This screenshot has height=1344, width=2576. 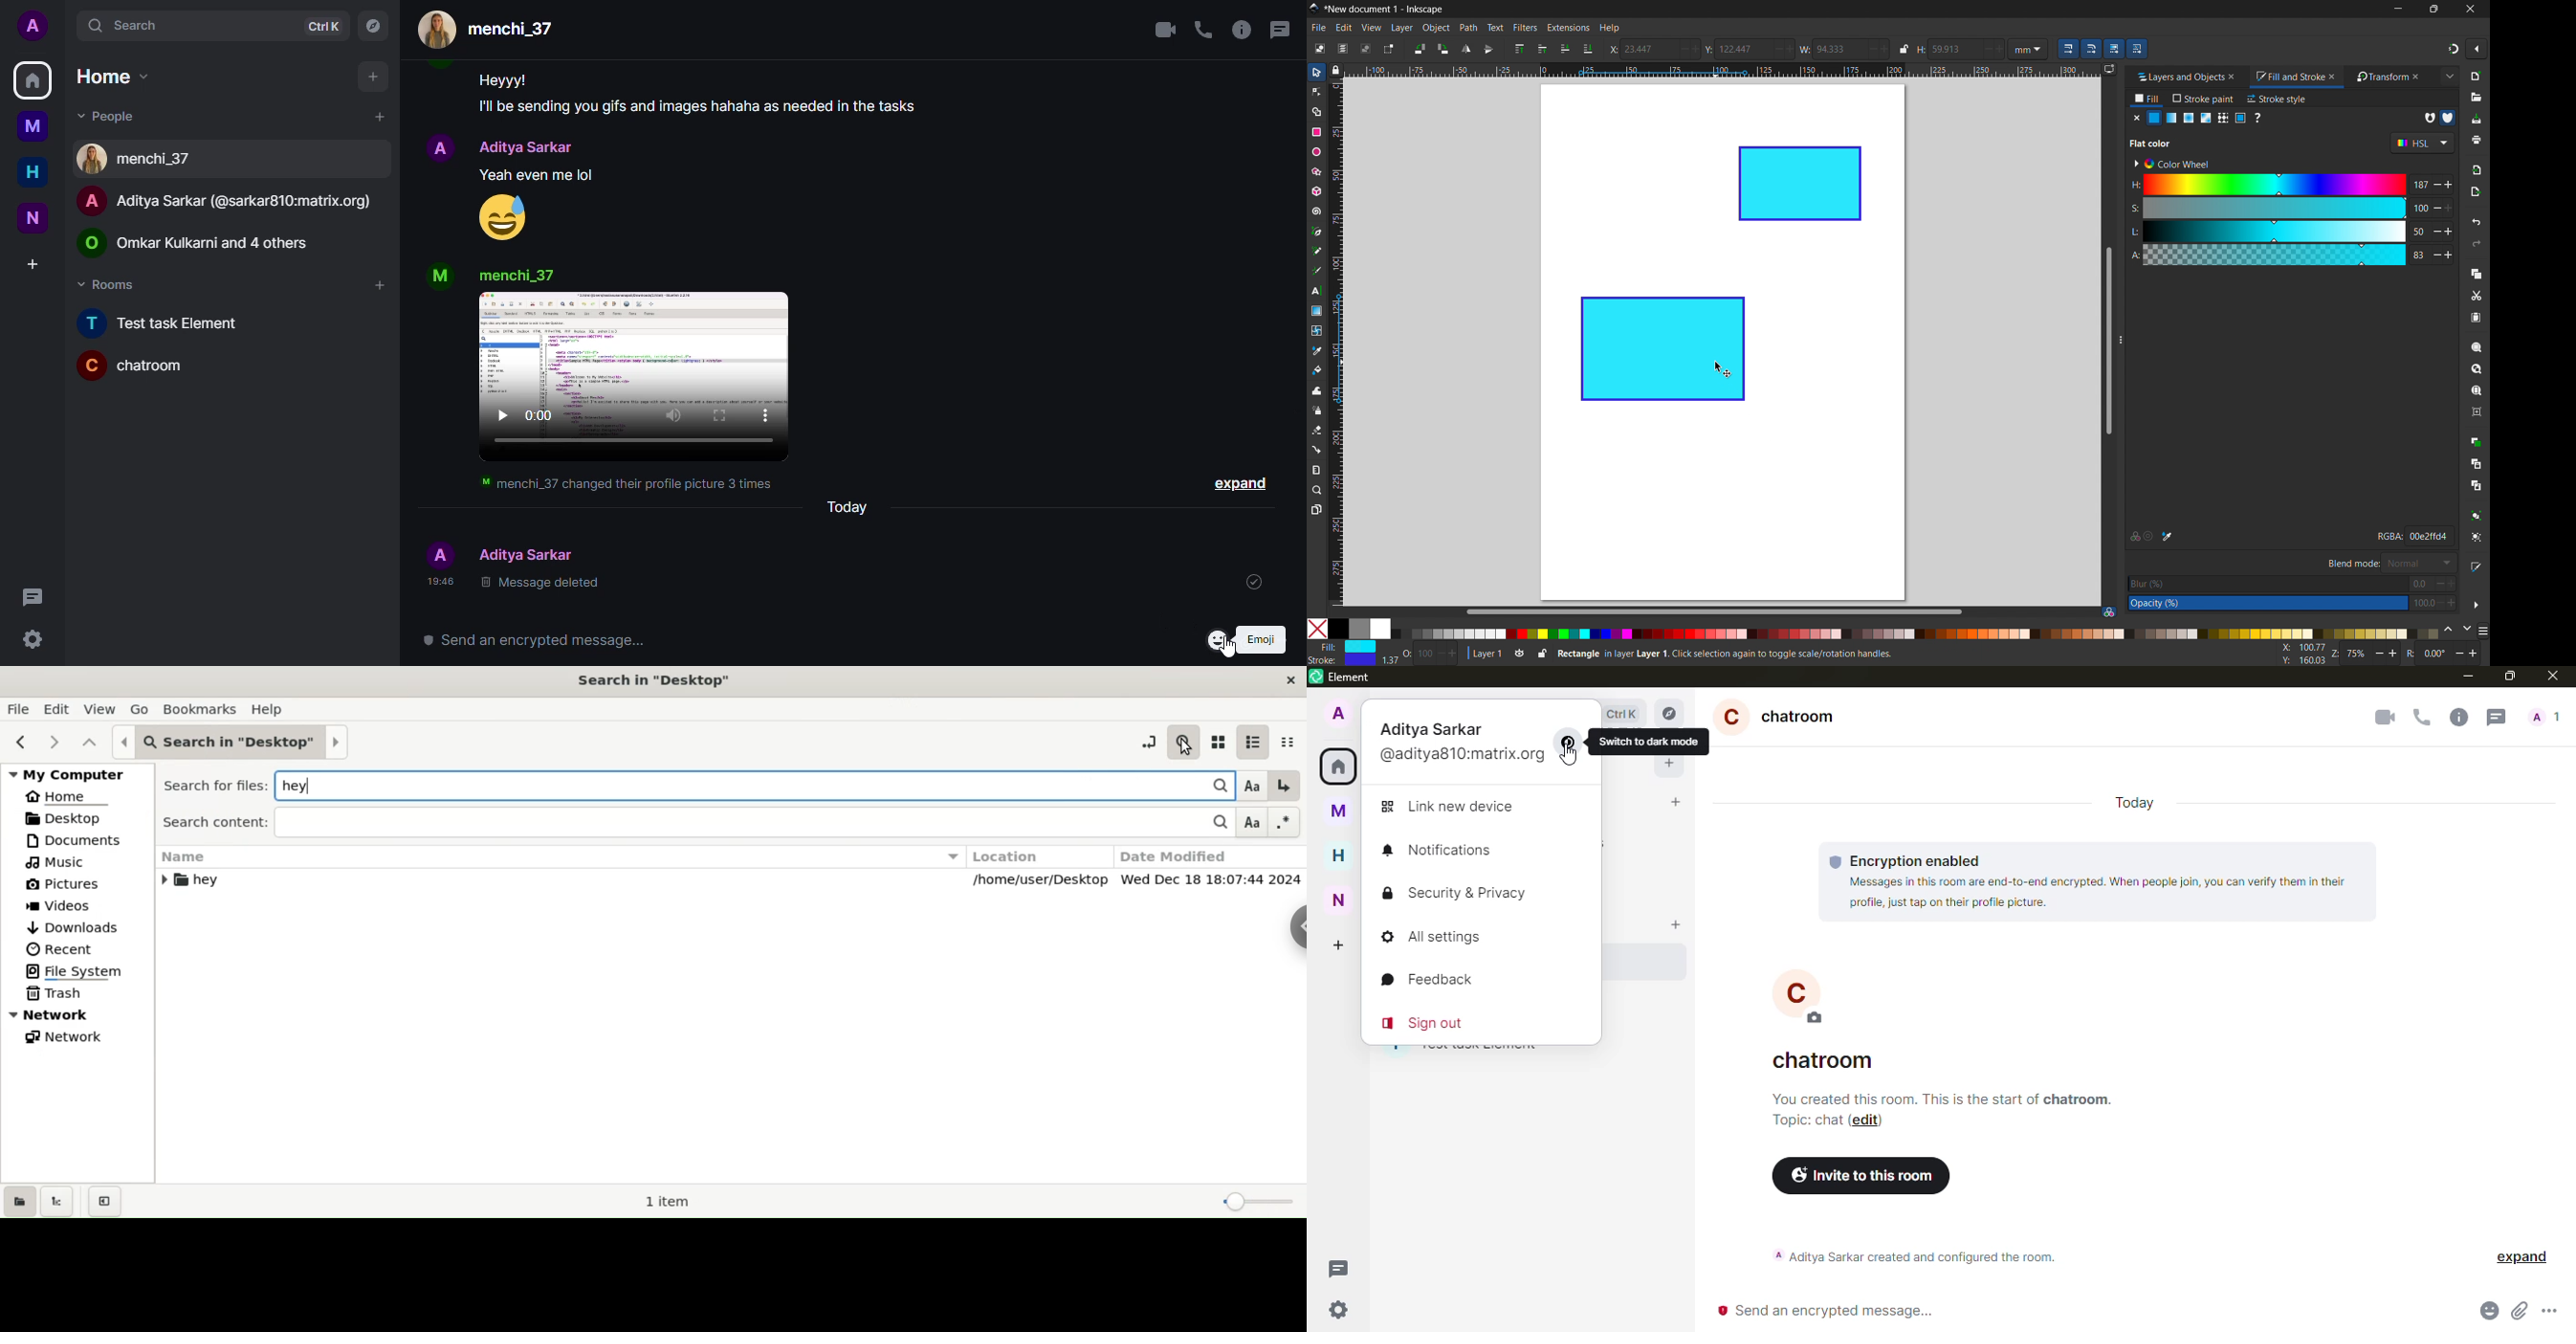 I want to click on color wheel, so click(x=2171, y=164).